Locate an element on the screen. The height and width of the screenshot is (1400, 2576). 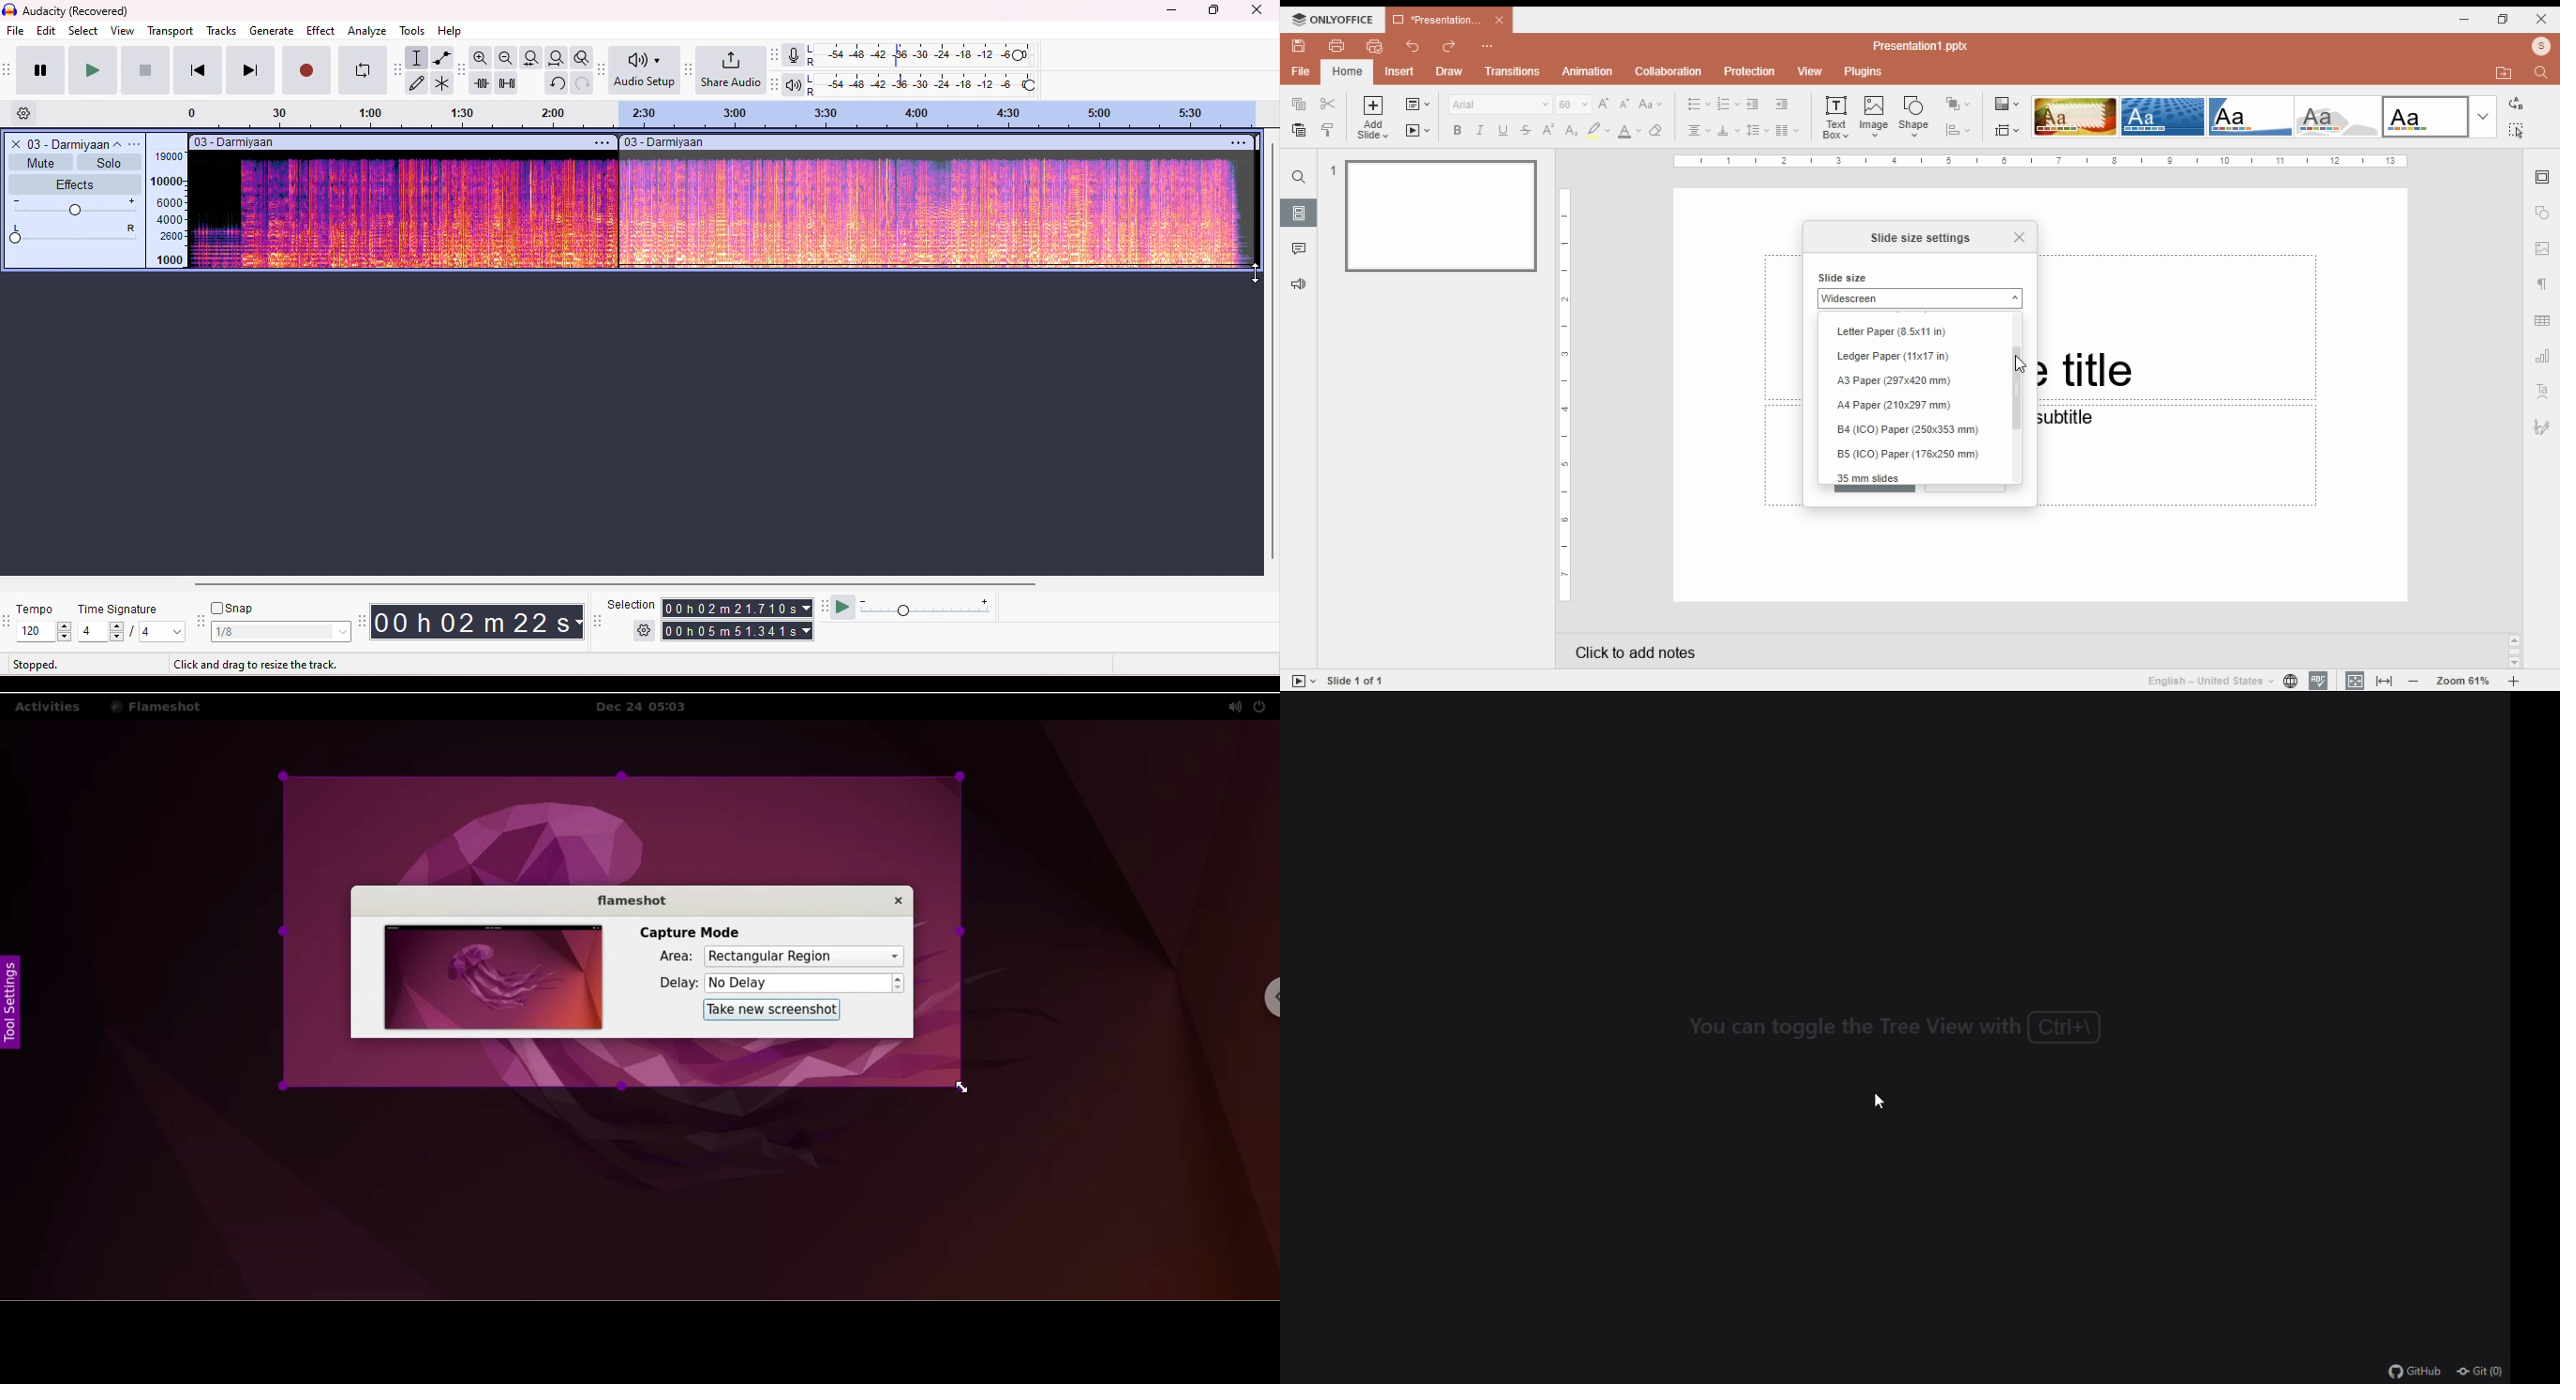
volume is located at coordinates (76, 208).